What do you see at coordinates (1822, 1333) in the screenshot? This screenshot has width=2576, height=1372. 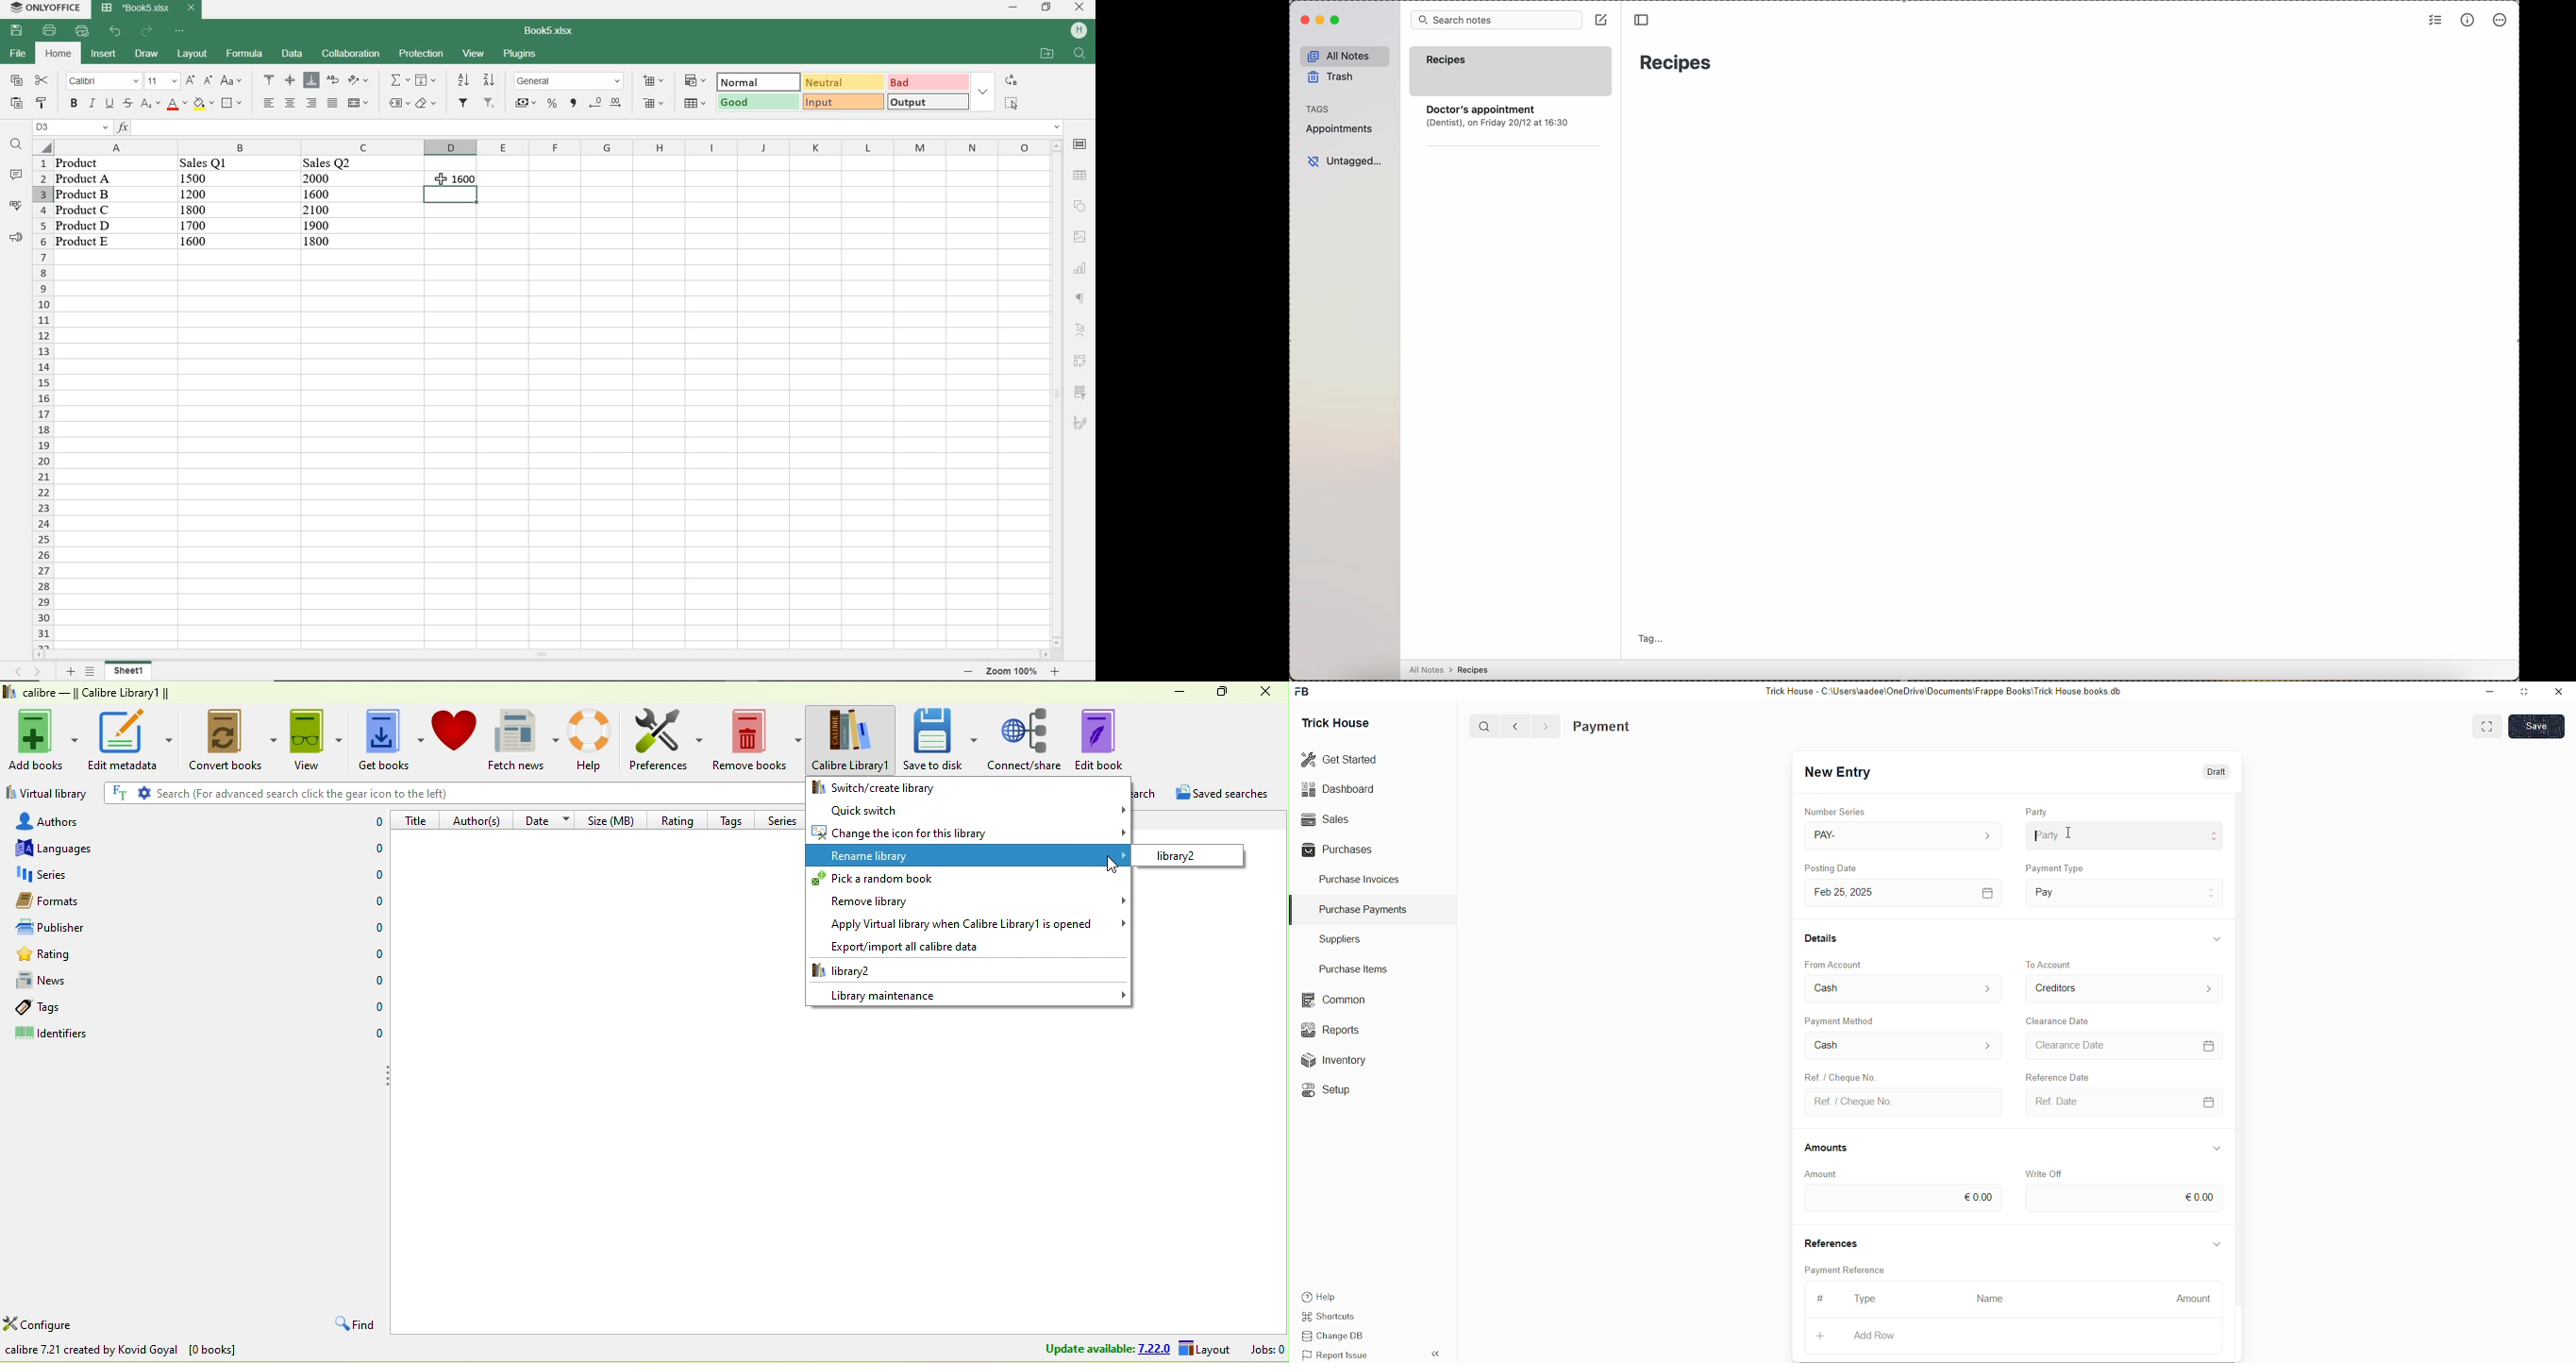 I see `+` at bounding box center [1822, 1333].